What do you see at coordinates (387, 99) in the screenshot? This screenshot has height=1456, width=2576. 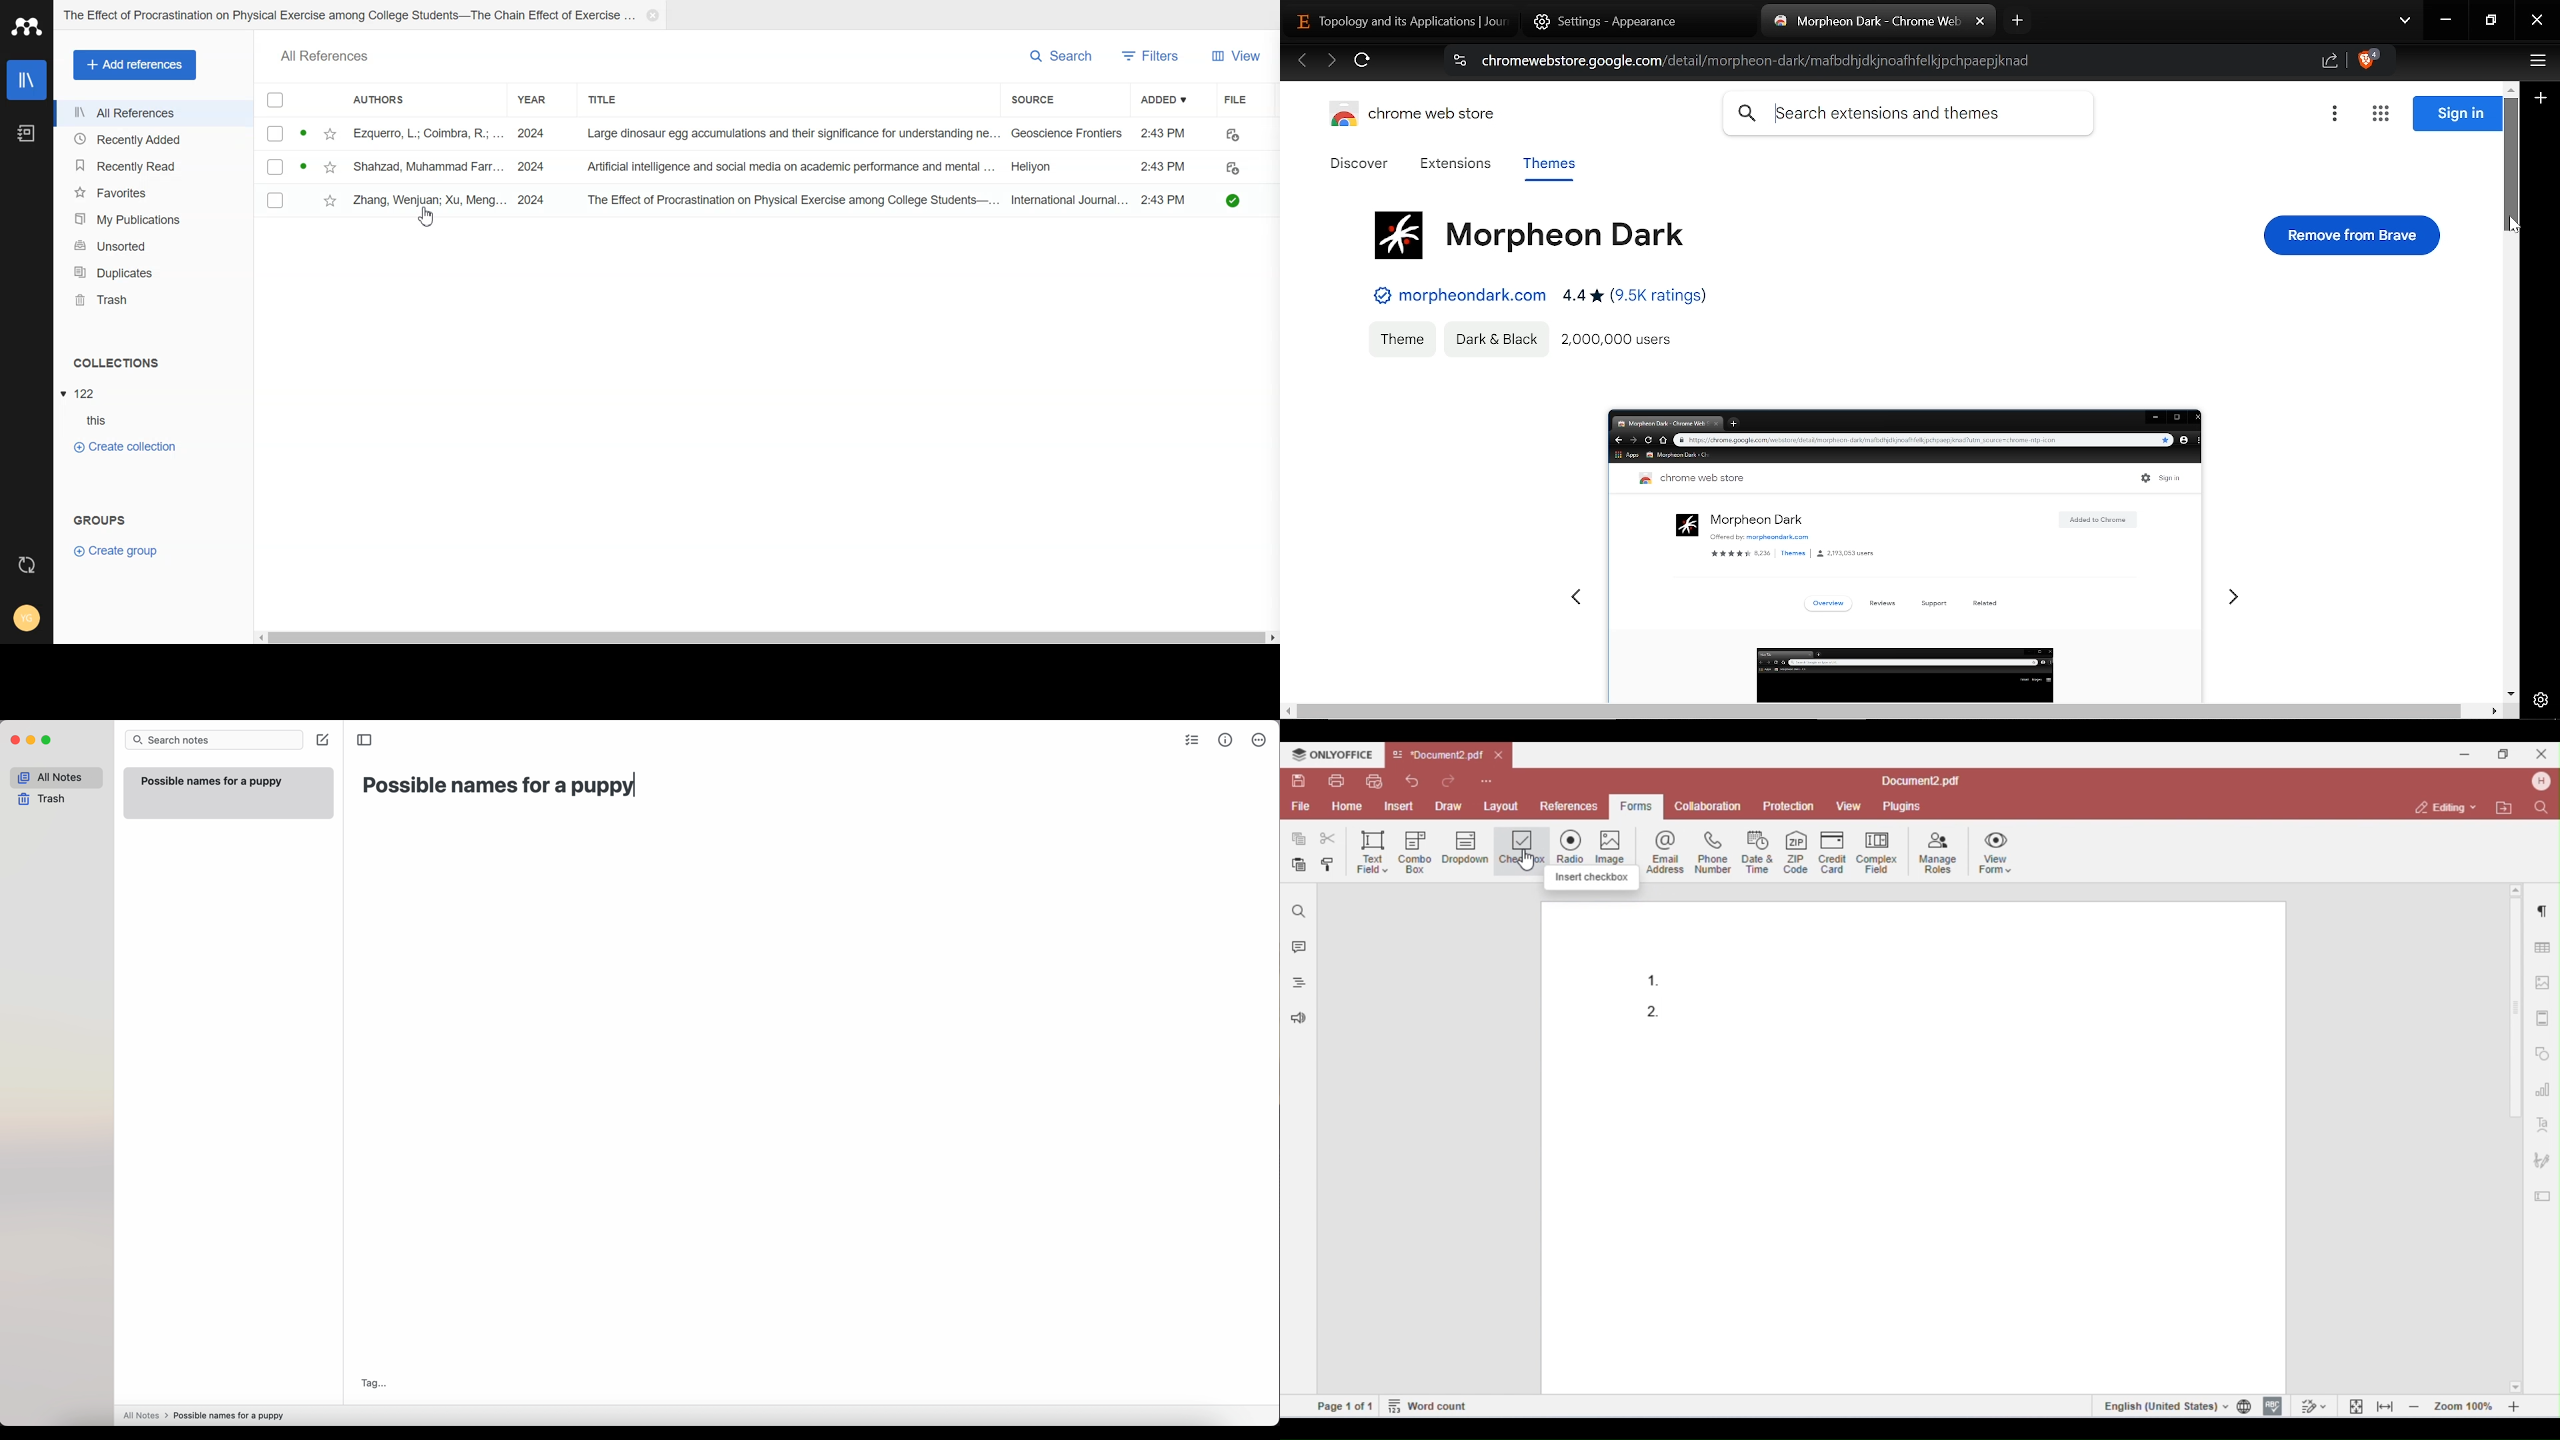 I see `Author` at bounding box center [387, 99].